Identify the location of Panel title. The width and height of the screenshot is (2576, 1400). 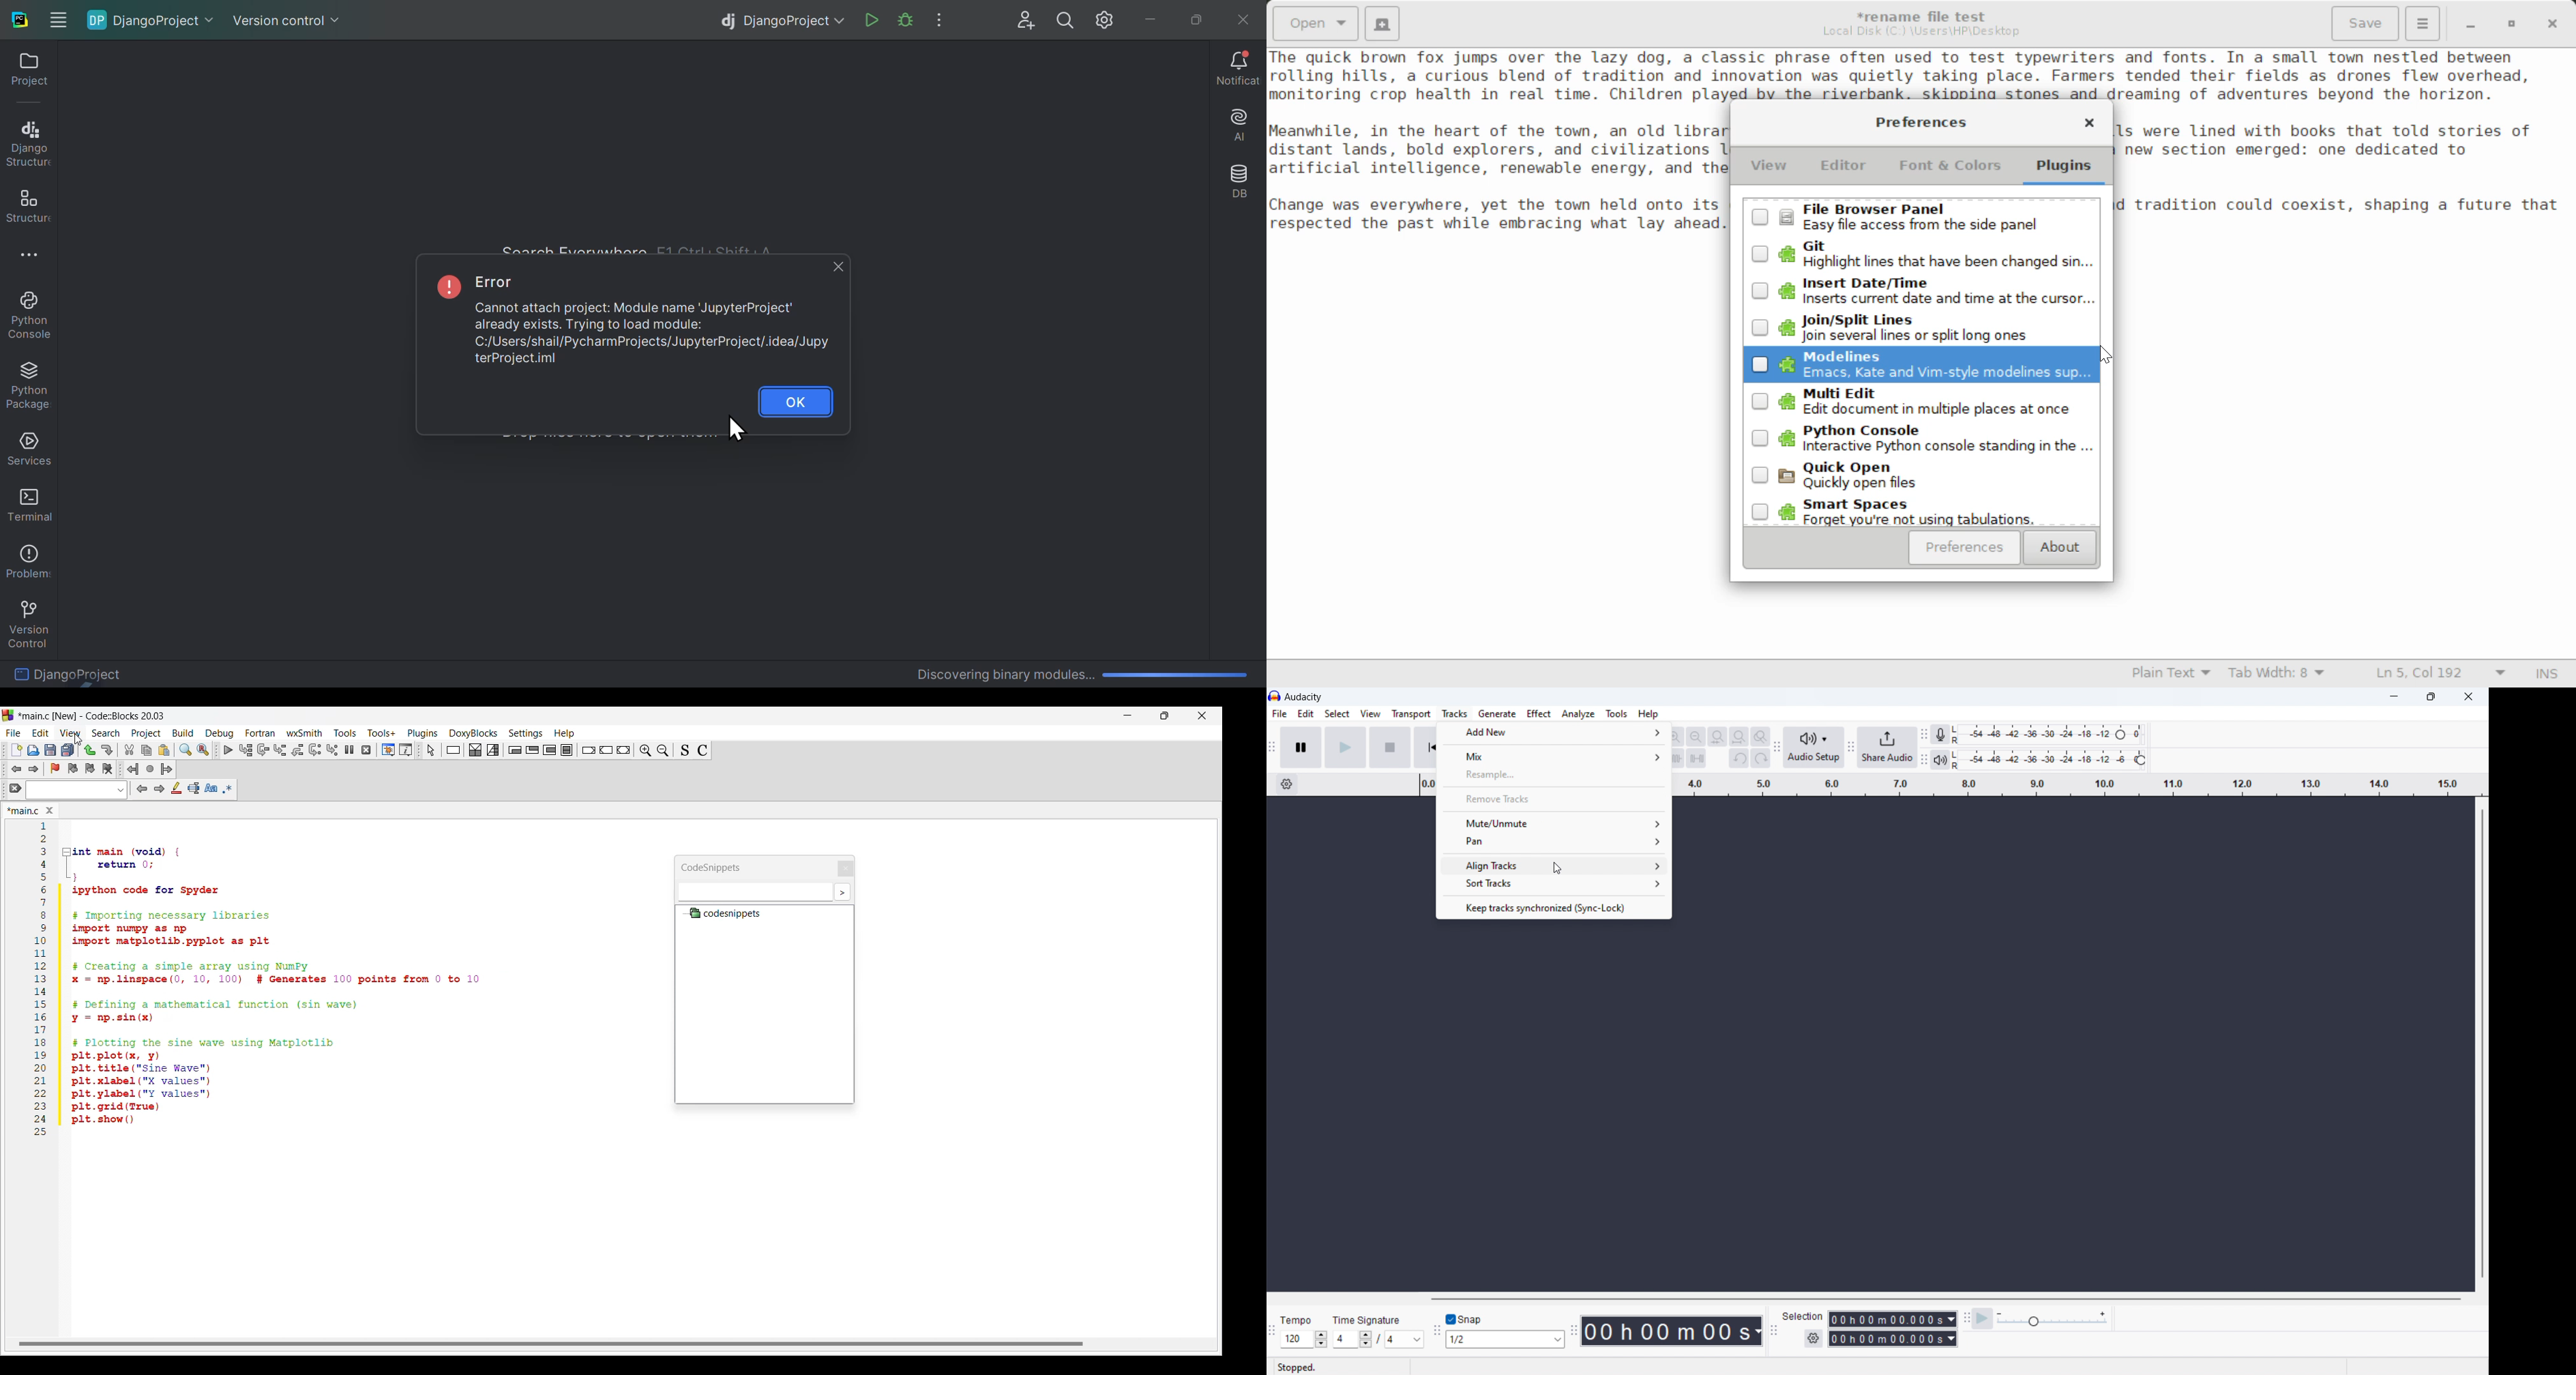
(25, 810).